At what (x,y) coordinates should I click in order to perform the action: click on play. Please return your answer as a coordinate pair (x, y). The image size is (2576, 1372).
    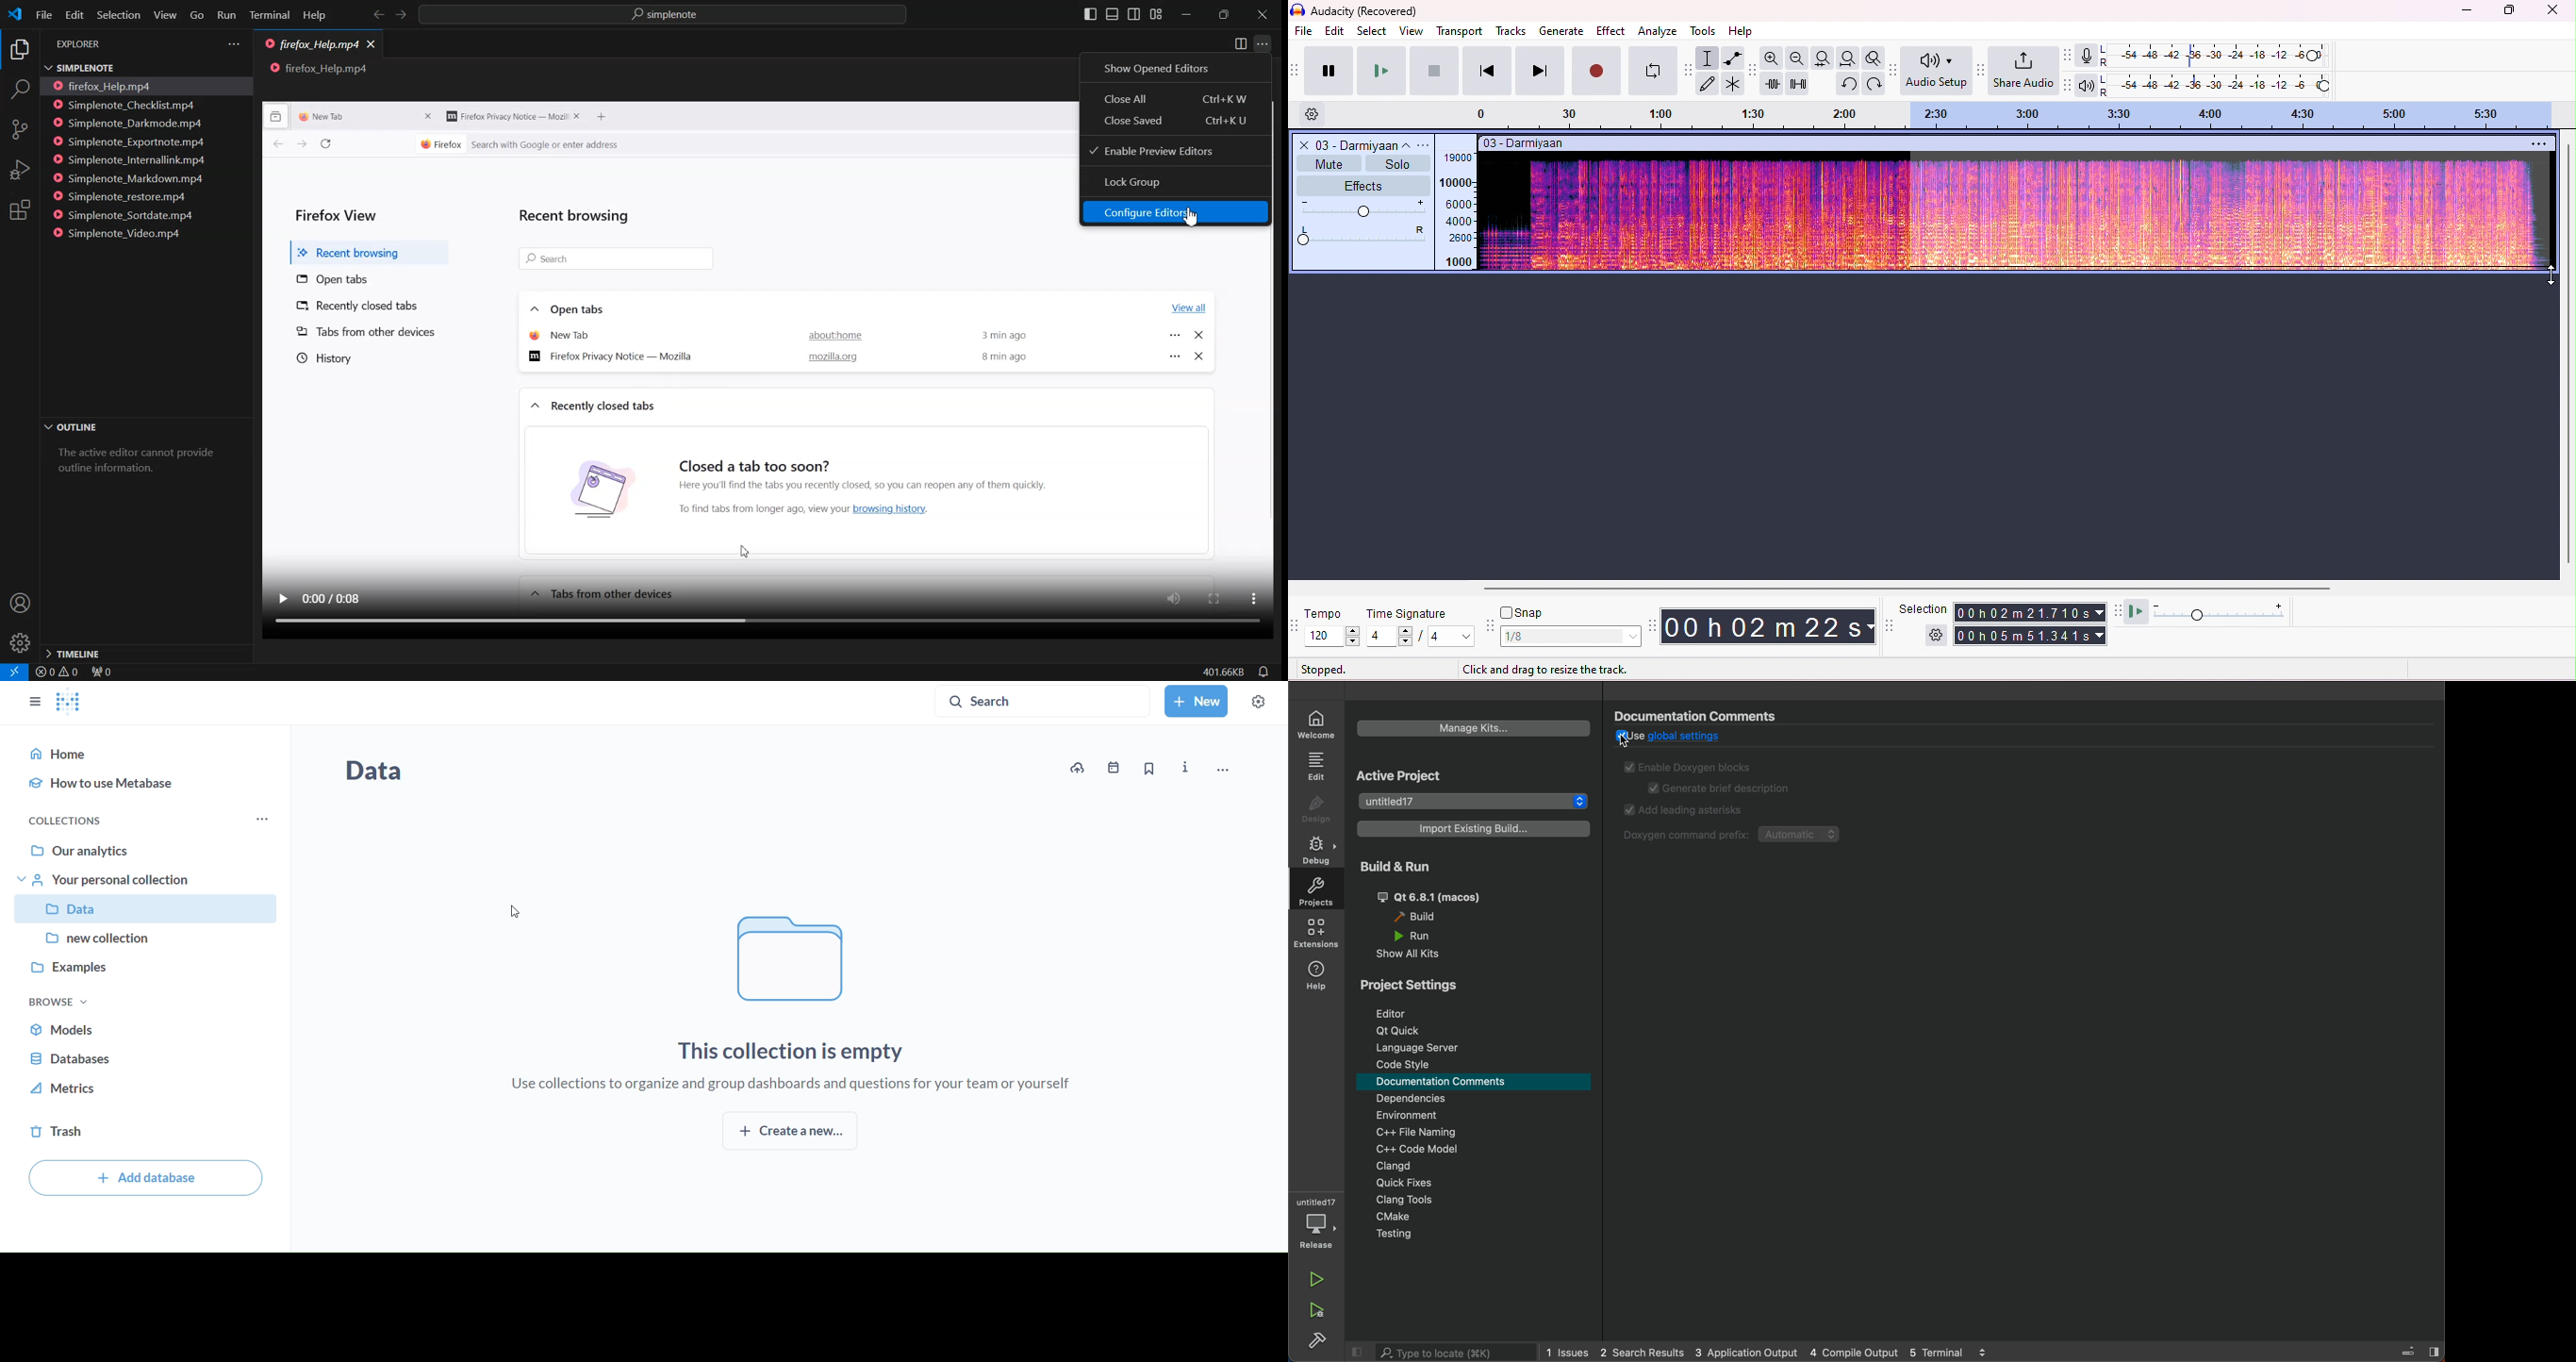
    Looking at the image, I should click on (1379, 71).